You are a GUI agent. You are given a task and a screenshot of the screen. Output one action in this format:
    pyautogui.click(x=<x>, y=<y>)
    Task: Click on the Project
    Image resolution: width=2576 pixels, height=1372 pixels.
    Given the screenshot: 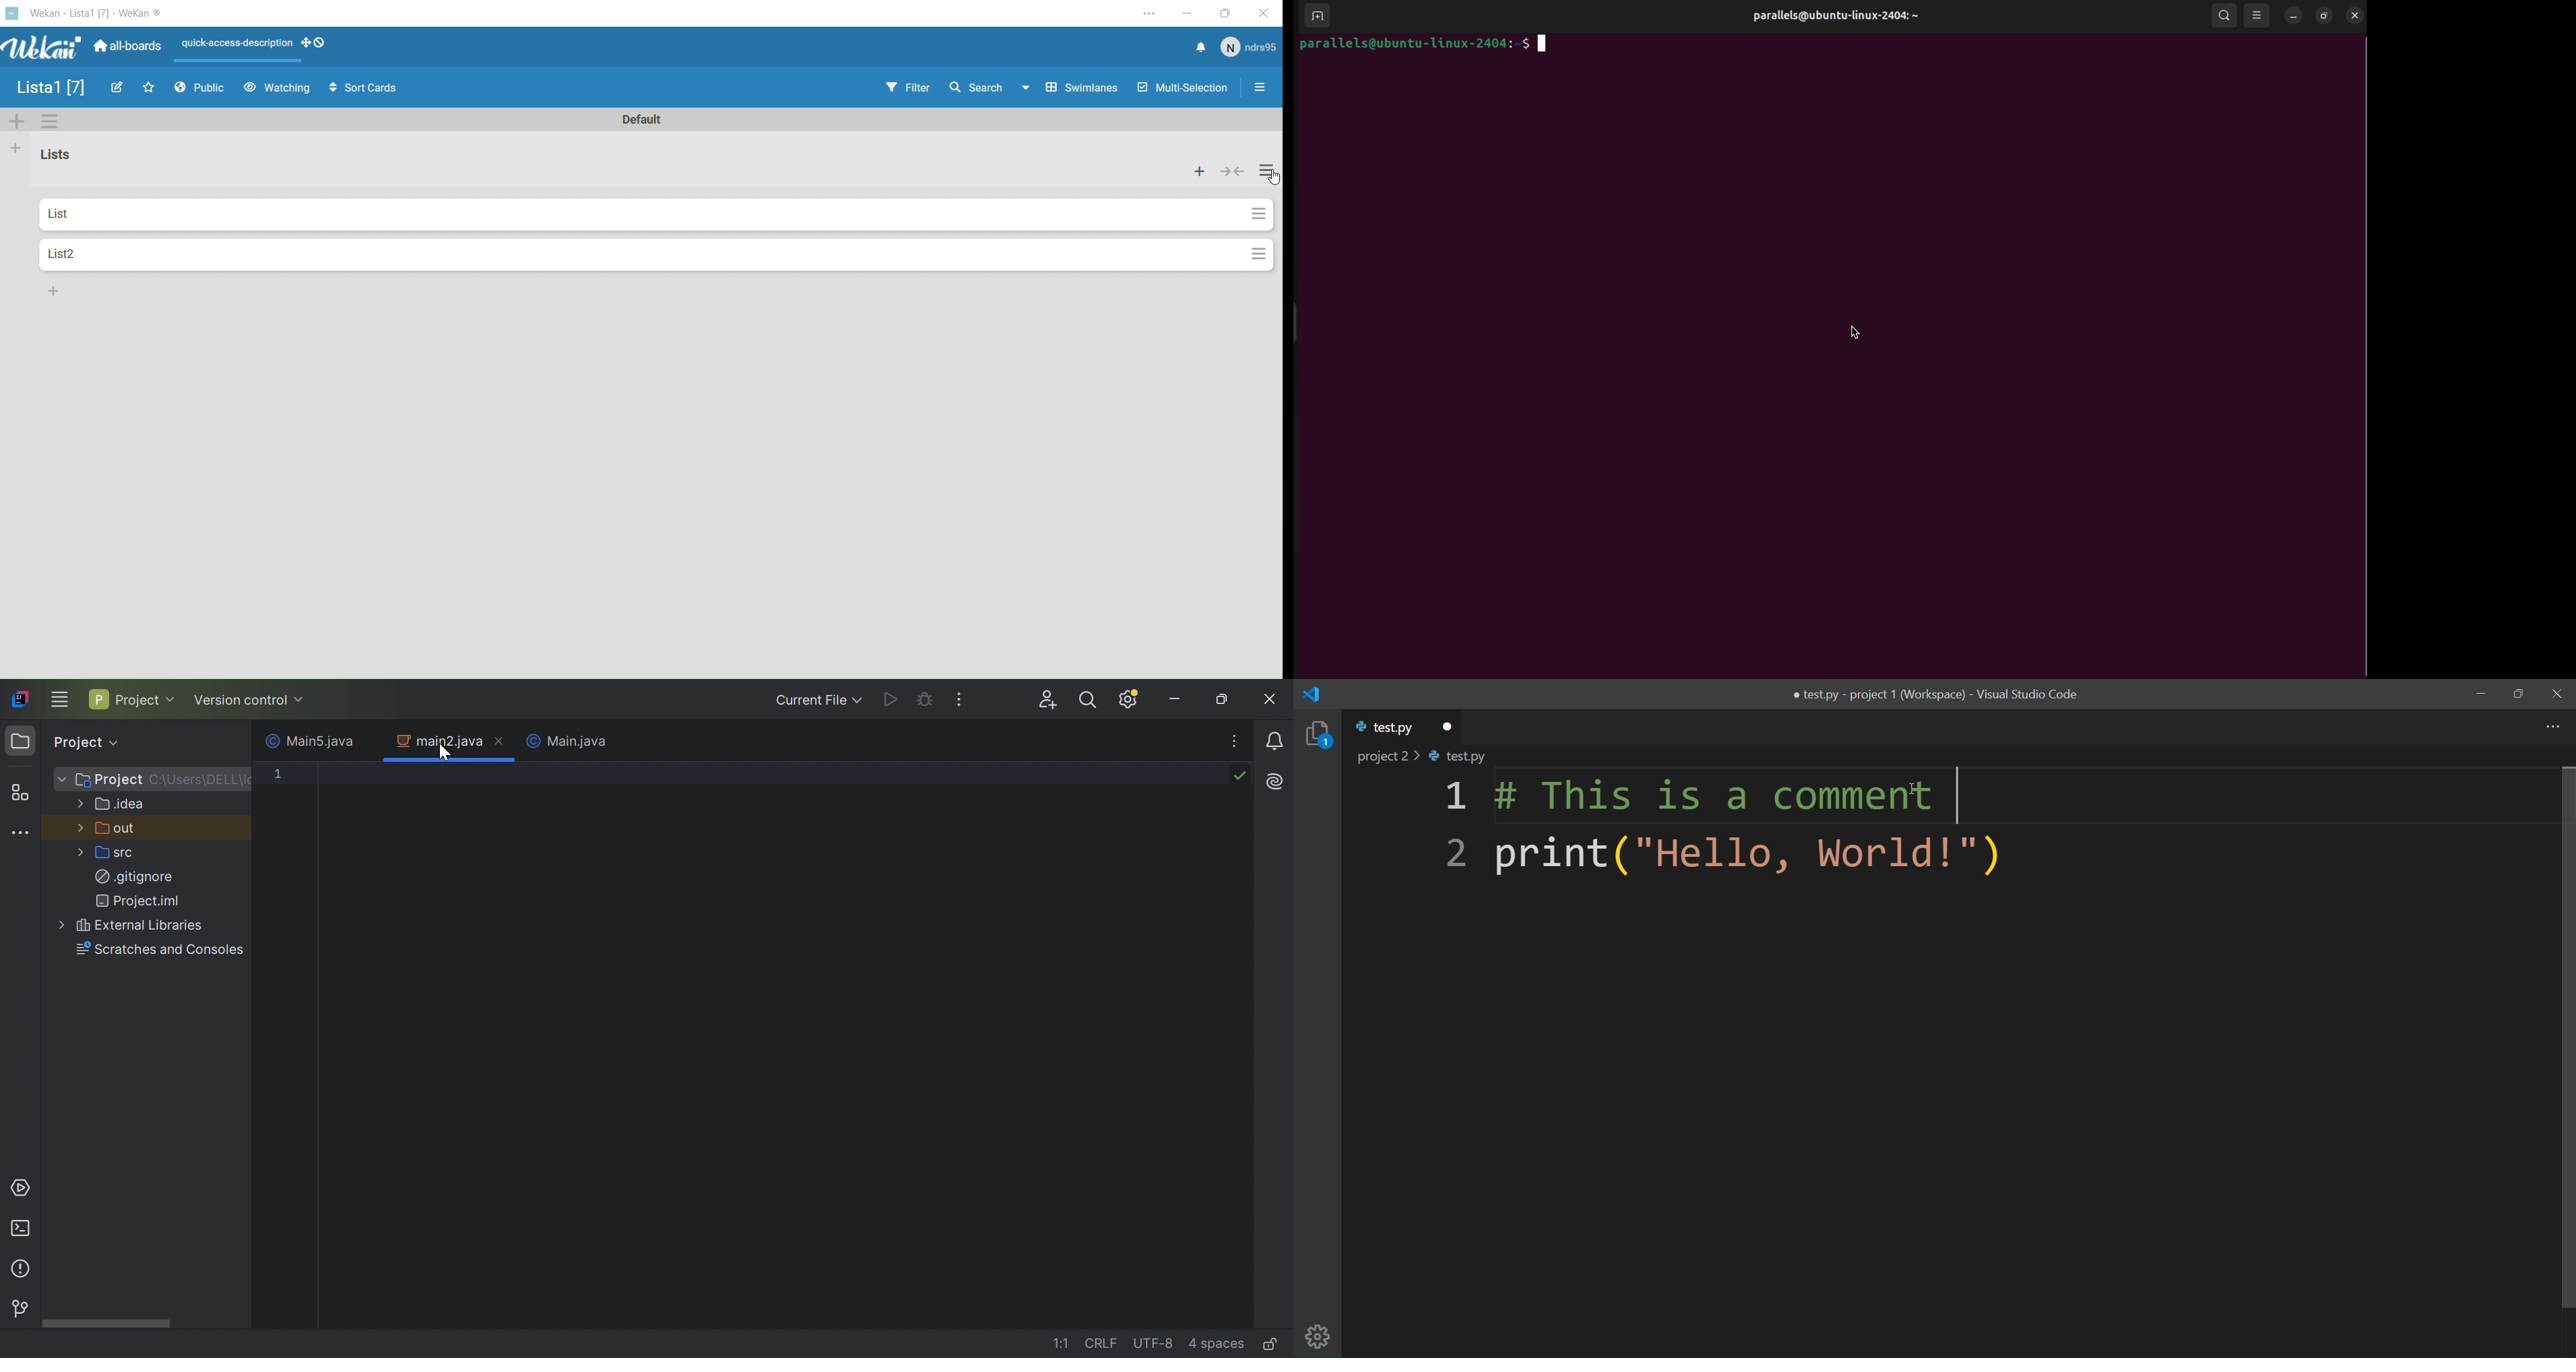 What is the action you would take?
    pyautogui.click(x=109, y=780)
    